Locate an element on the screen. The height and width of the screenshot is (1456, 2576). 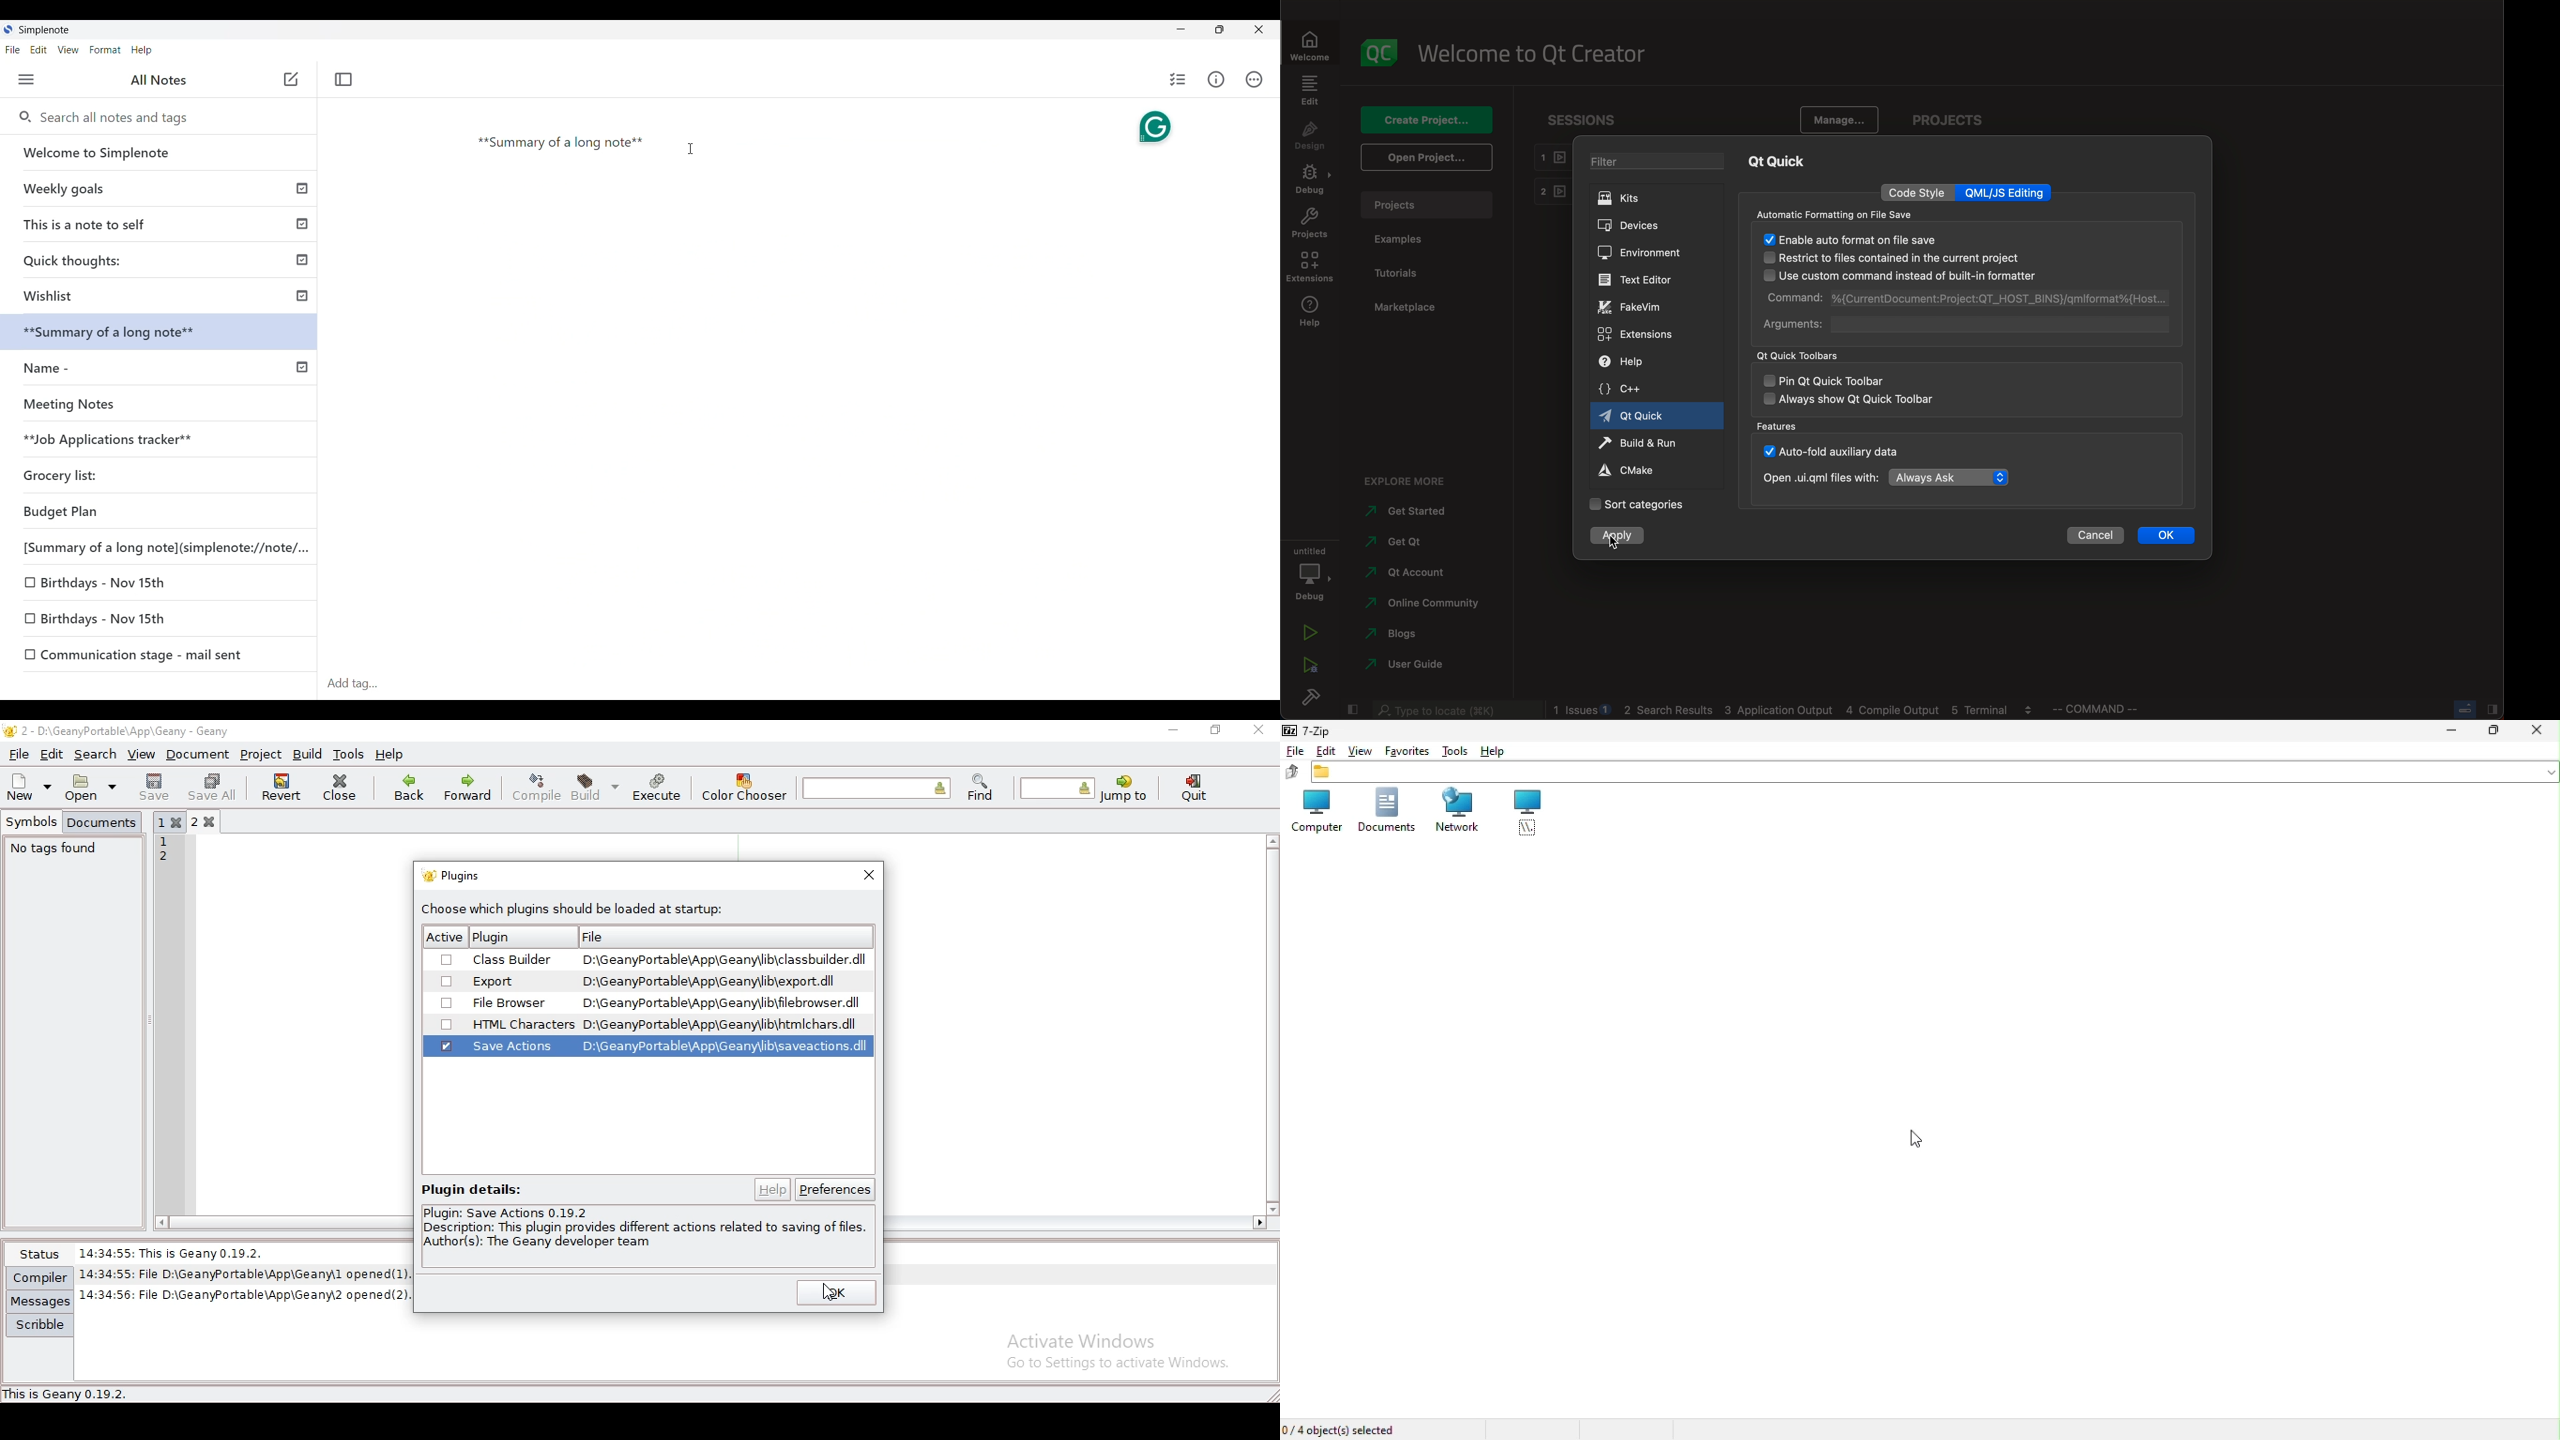
clicked is located at coordinates (1620, 536).